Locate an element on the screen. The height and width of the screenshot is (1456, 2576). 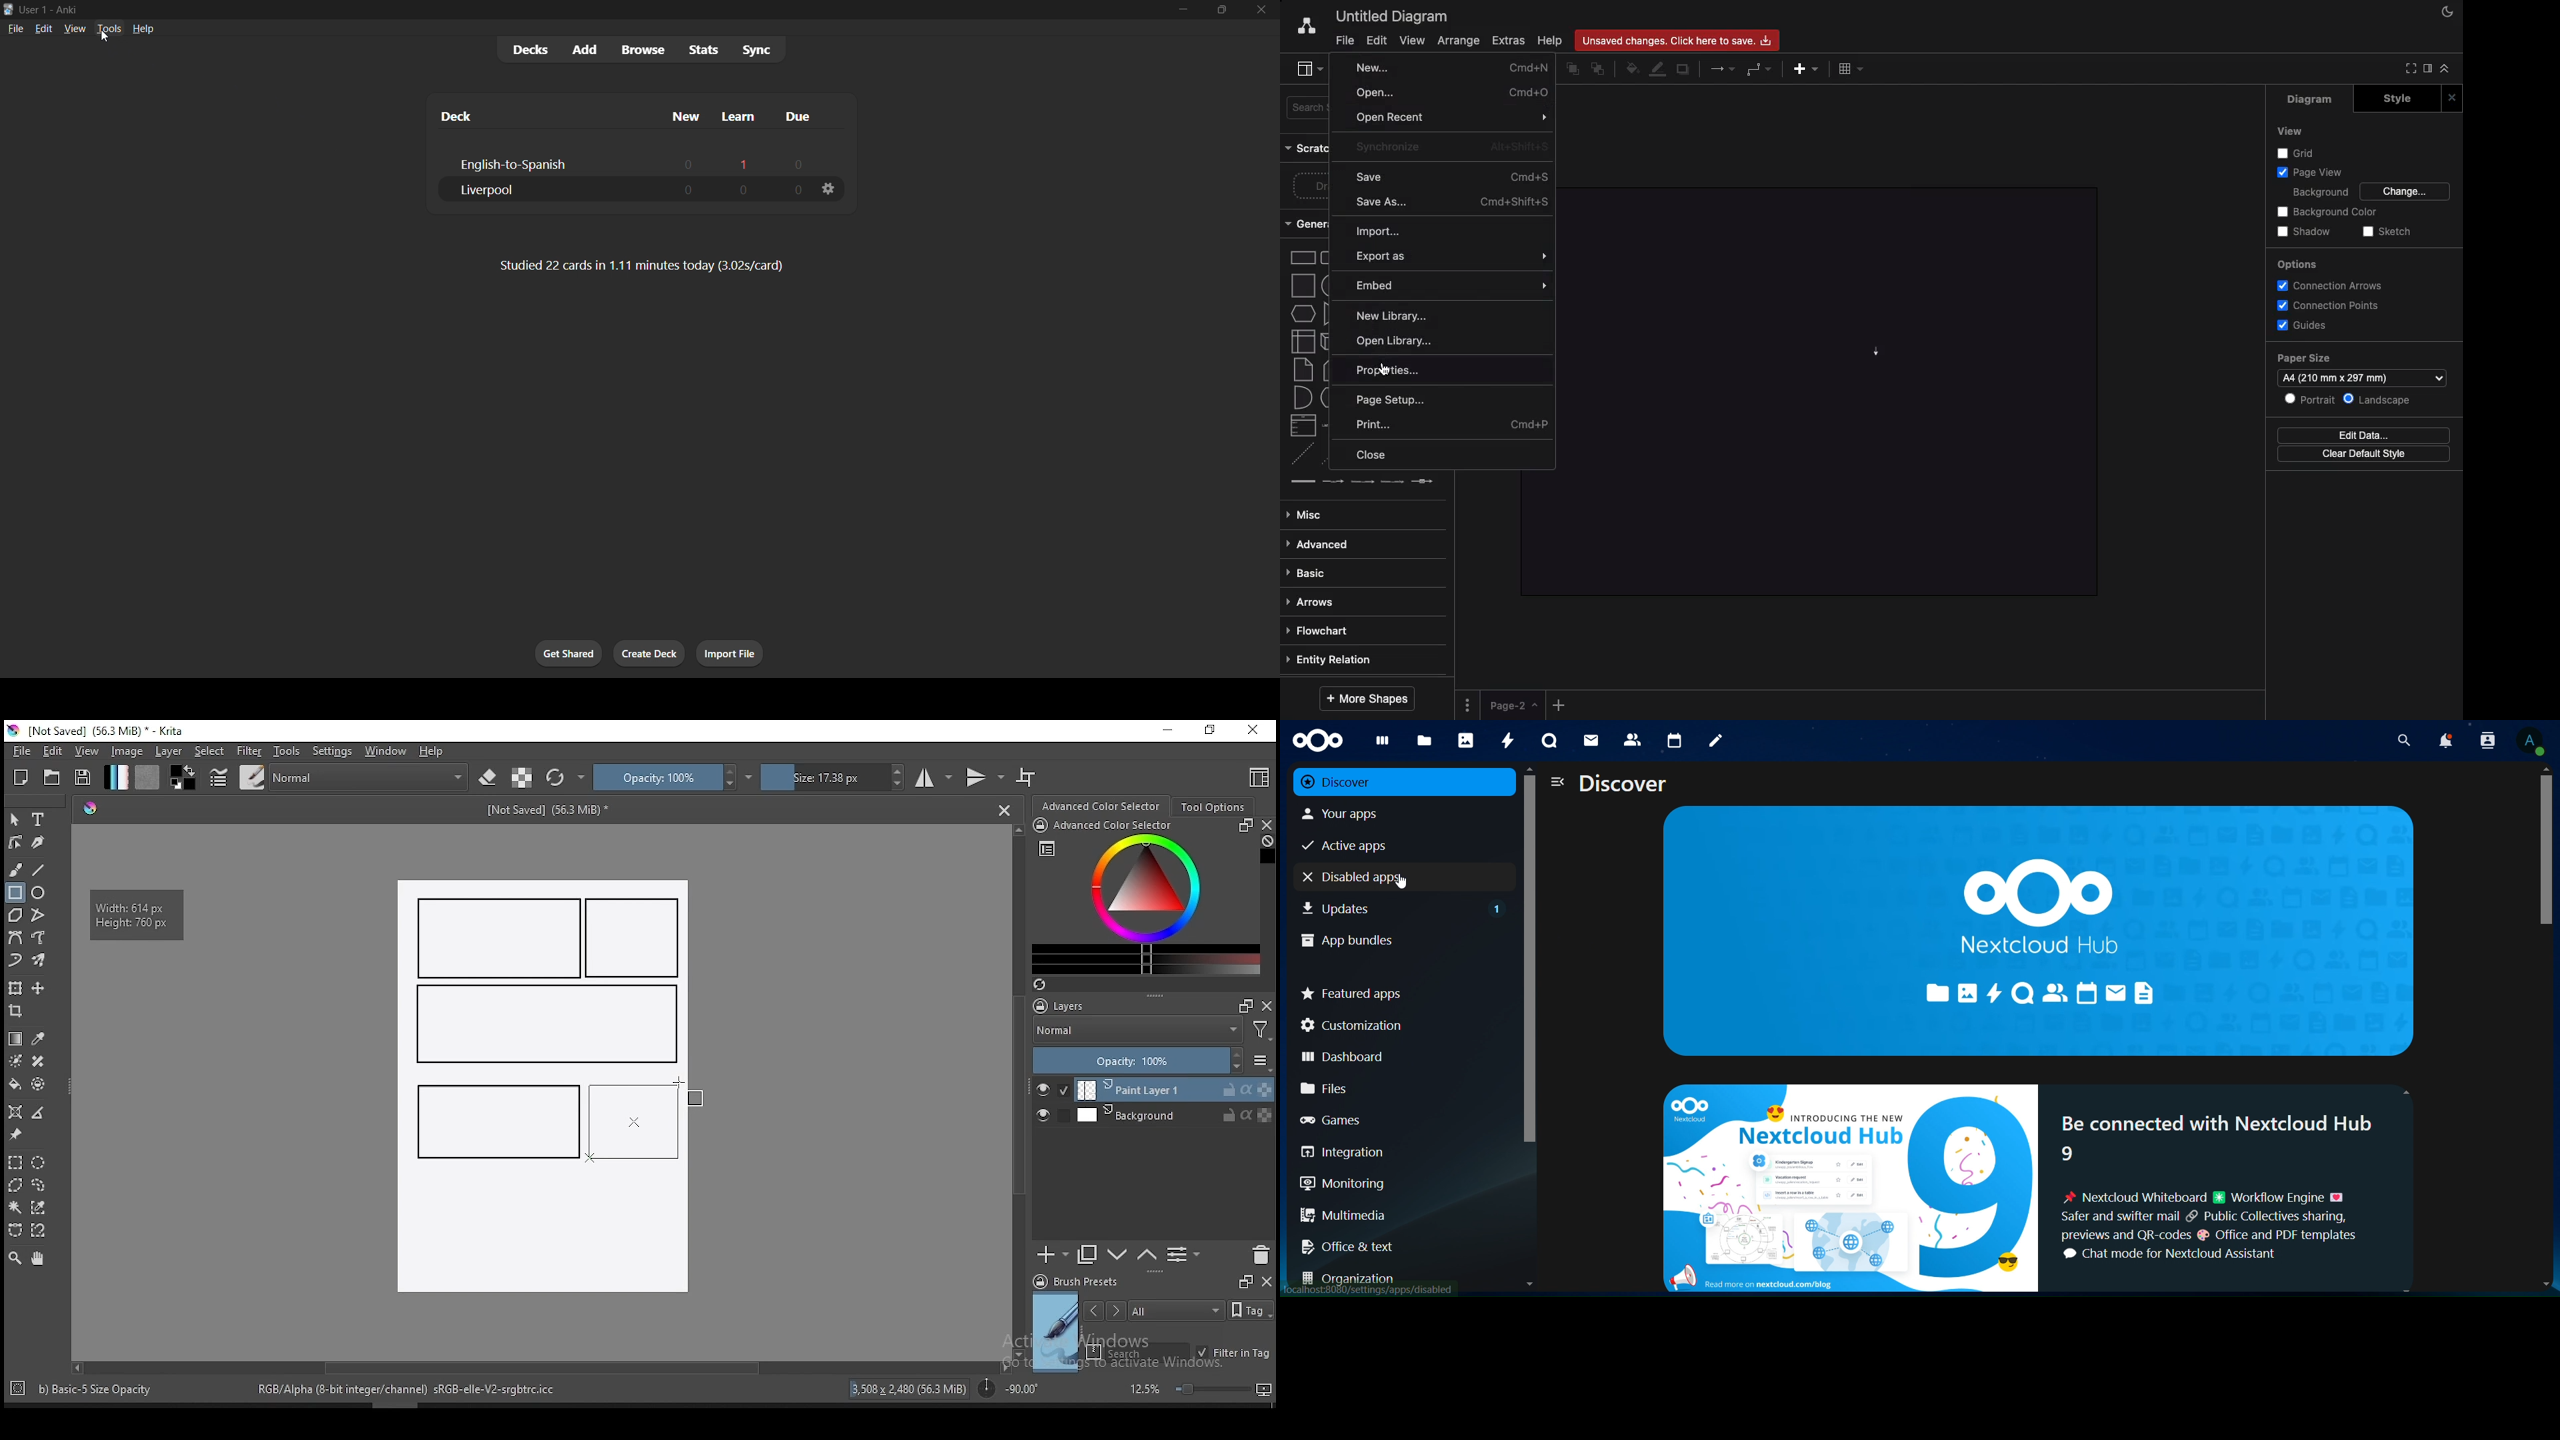
gradient tool is located at coordinates (16, 1039).